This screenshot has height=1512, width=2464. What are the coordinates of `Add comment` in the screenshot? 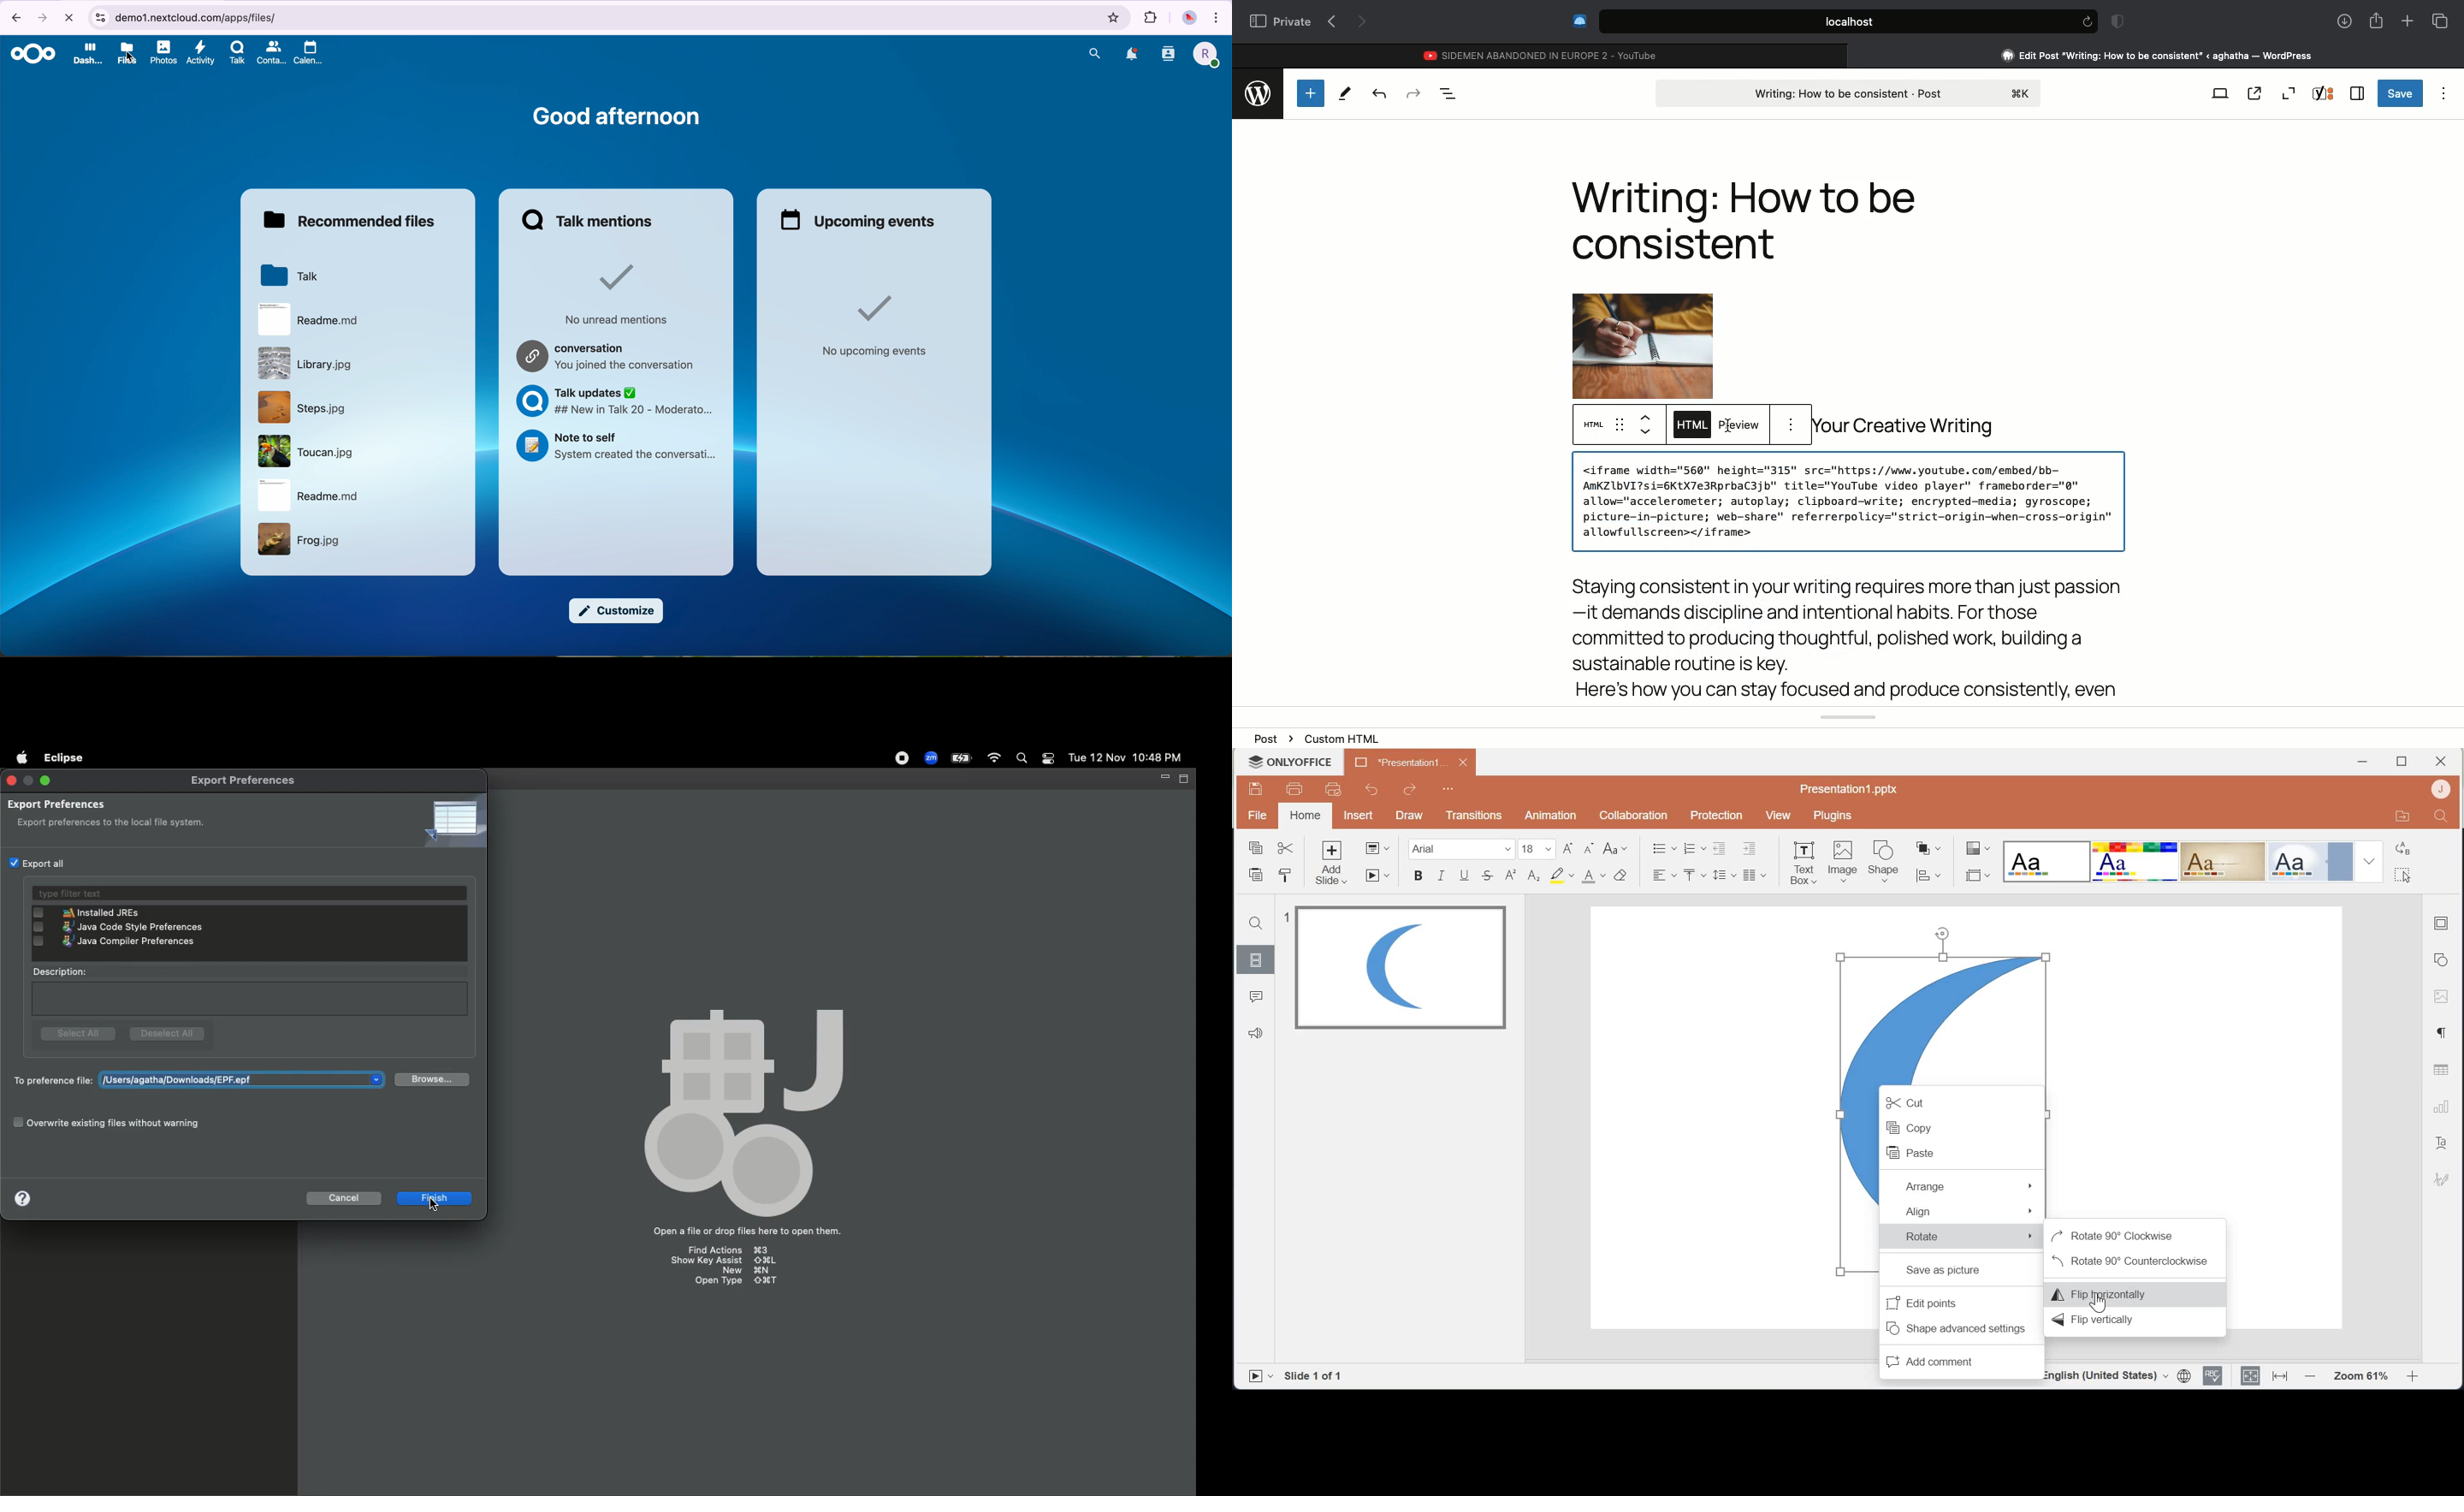 It's located at (1960, 1358).